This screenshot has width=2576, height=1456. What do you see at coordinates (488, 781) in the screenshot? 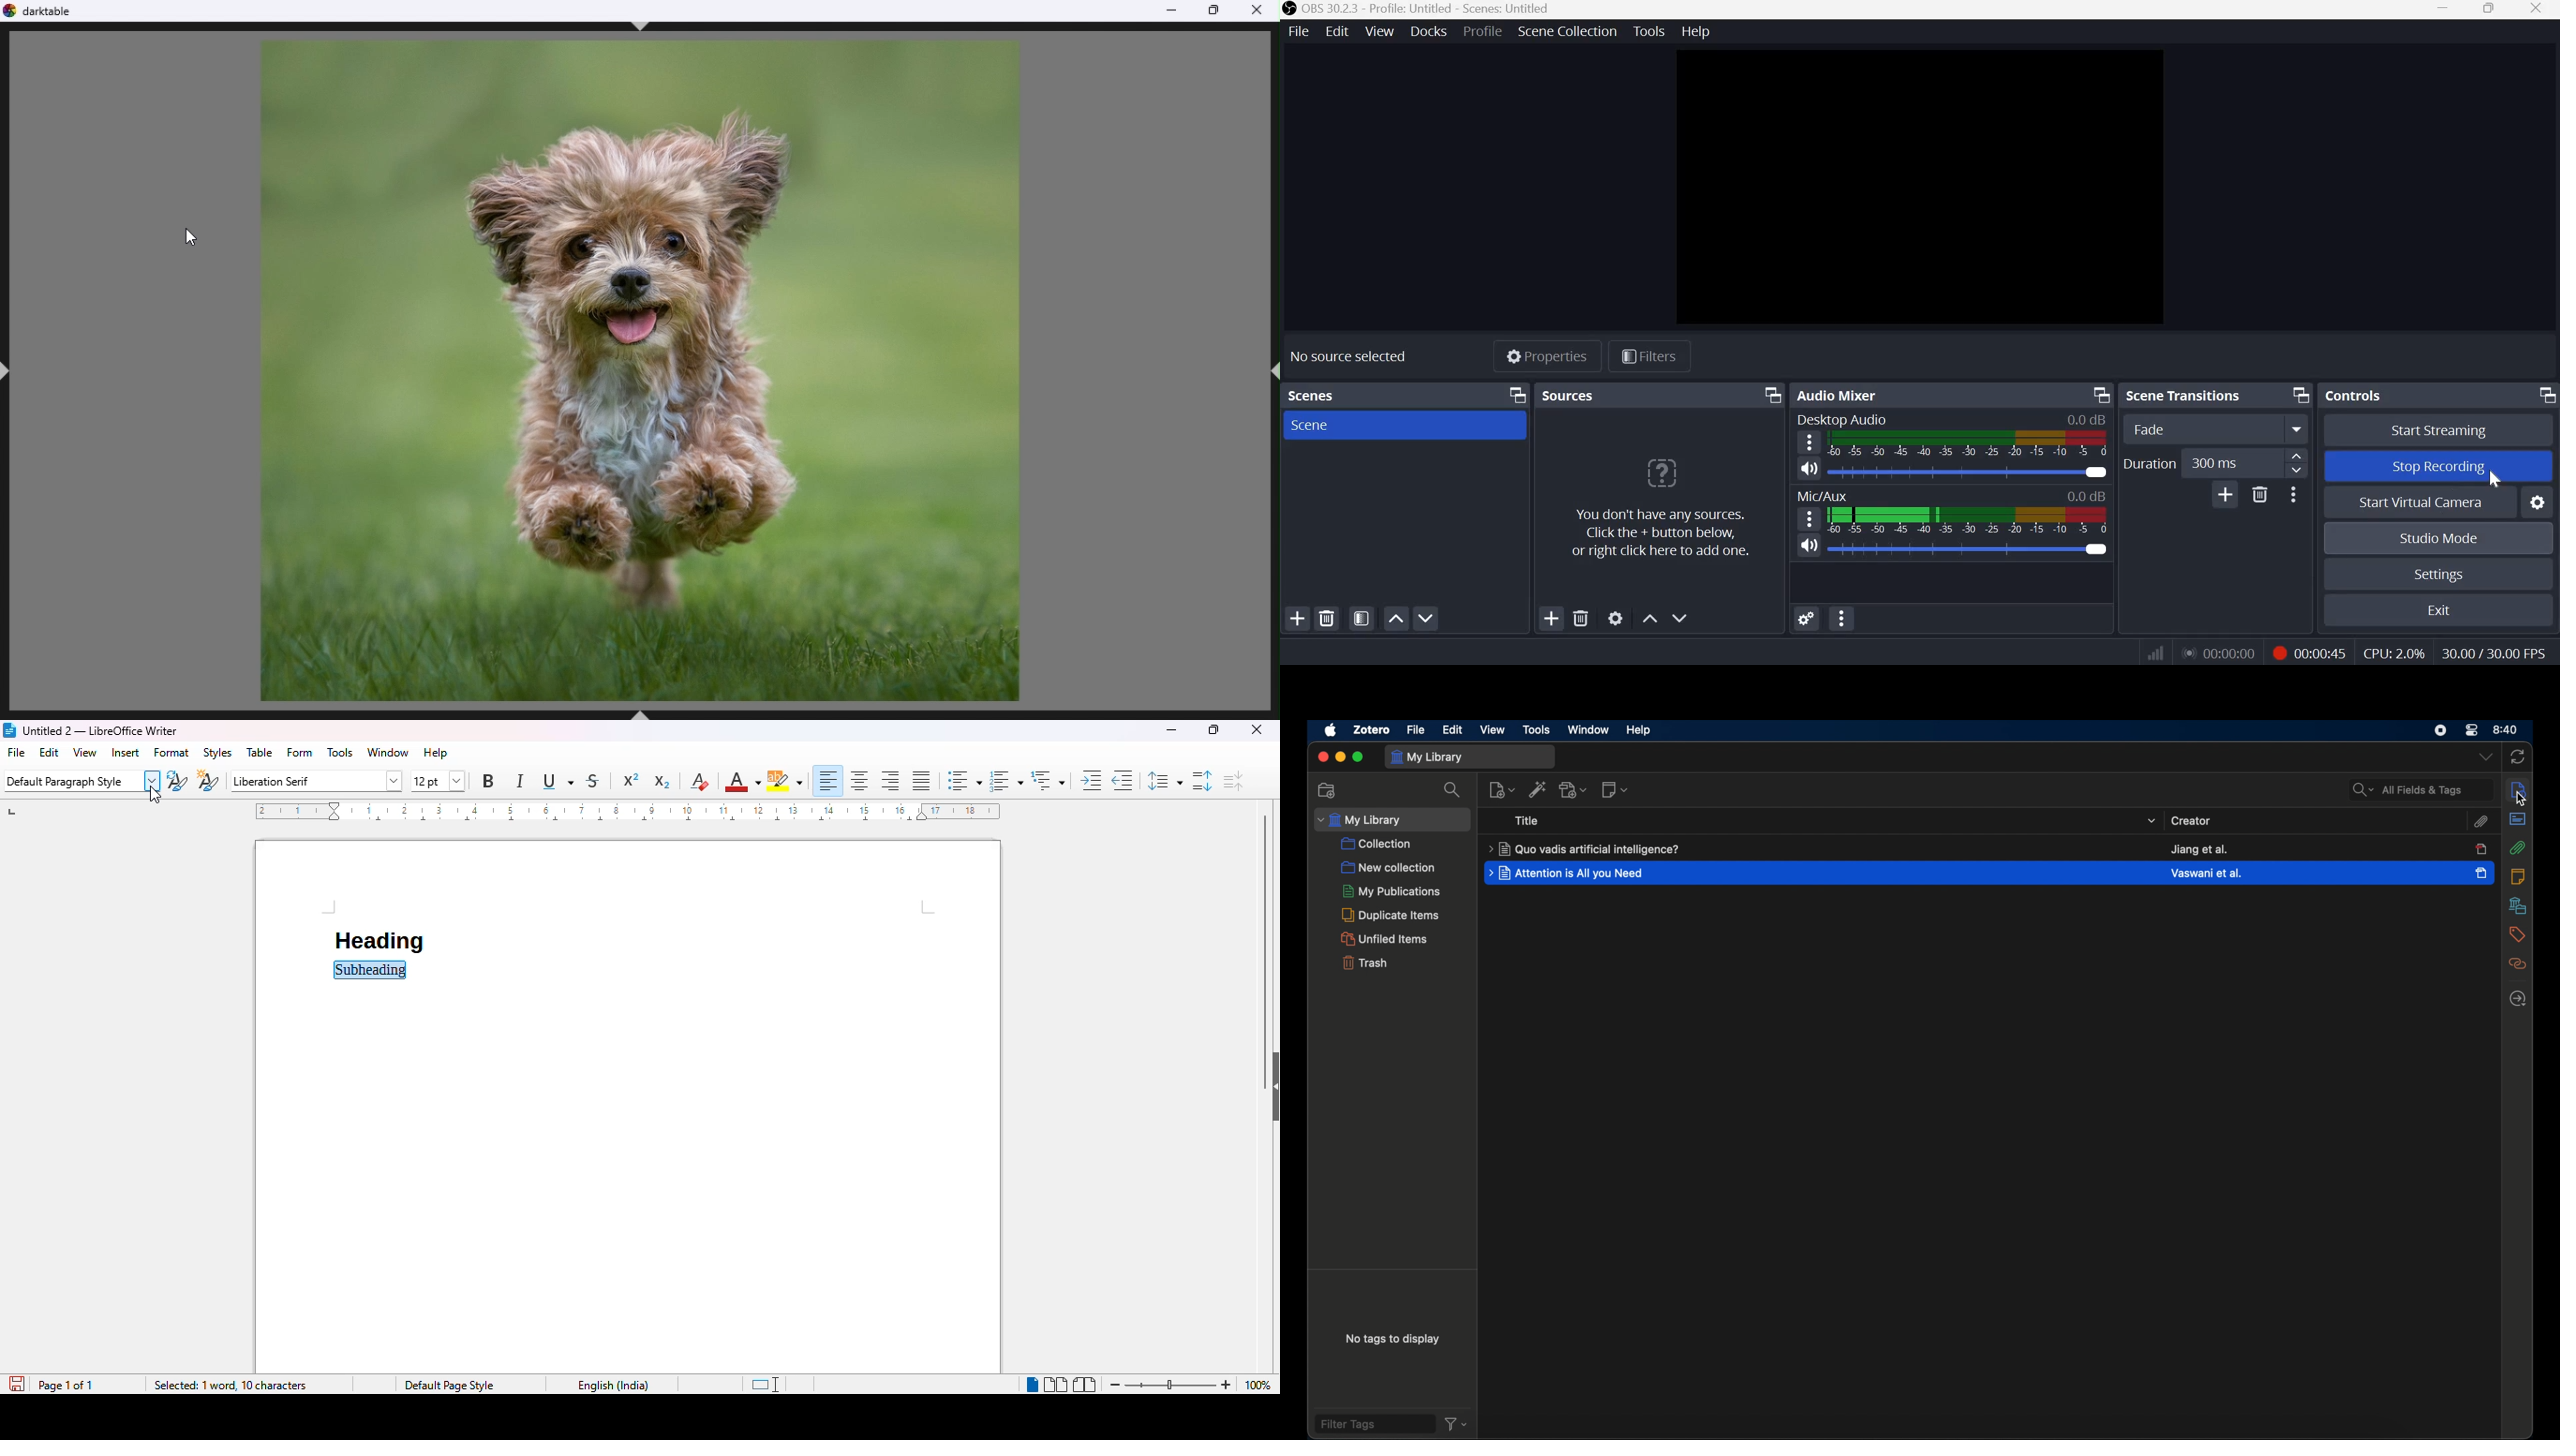
I see `bold` at bounding box center [488, 781].